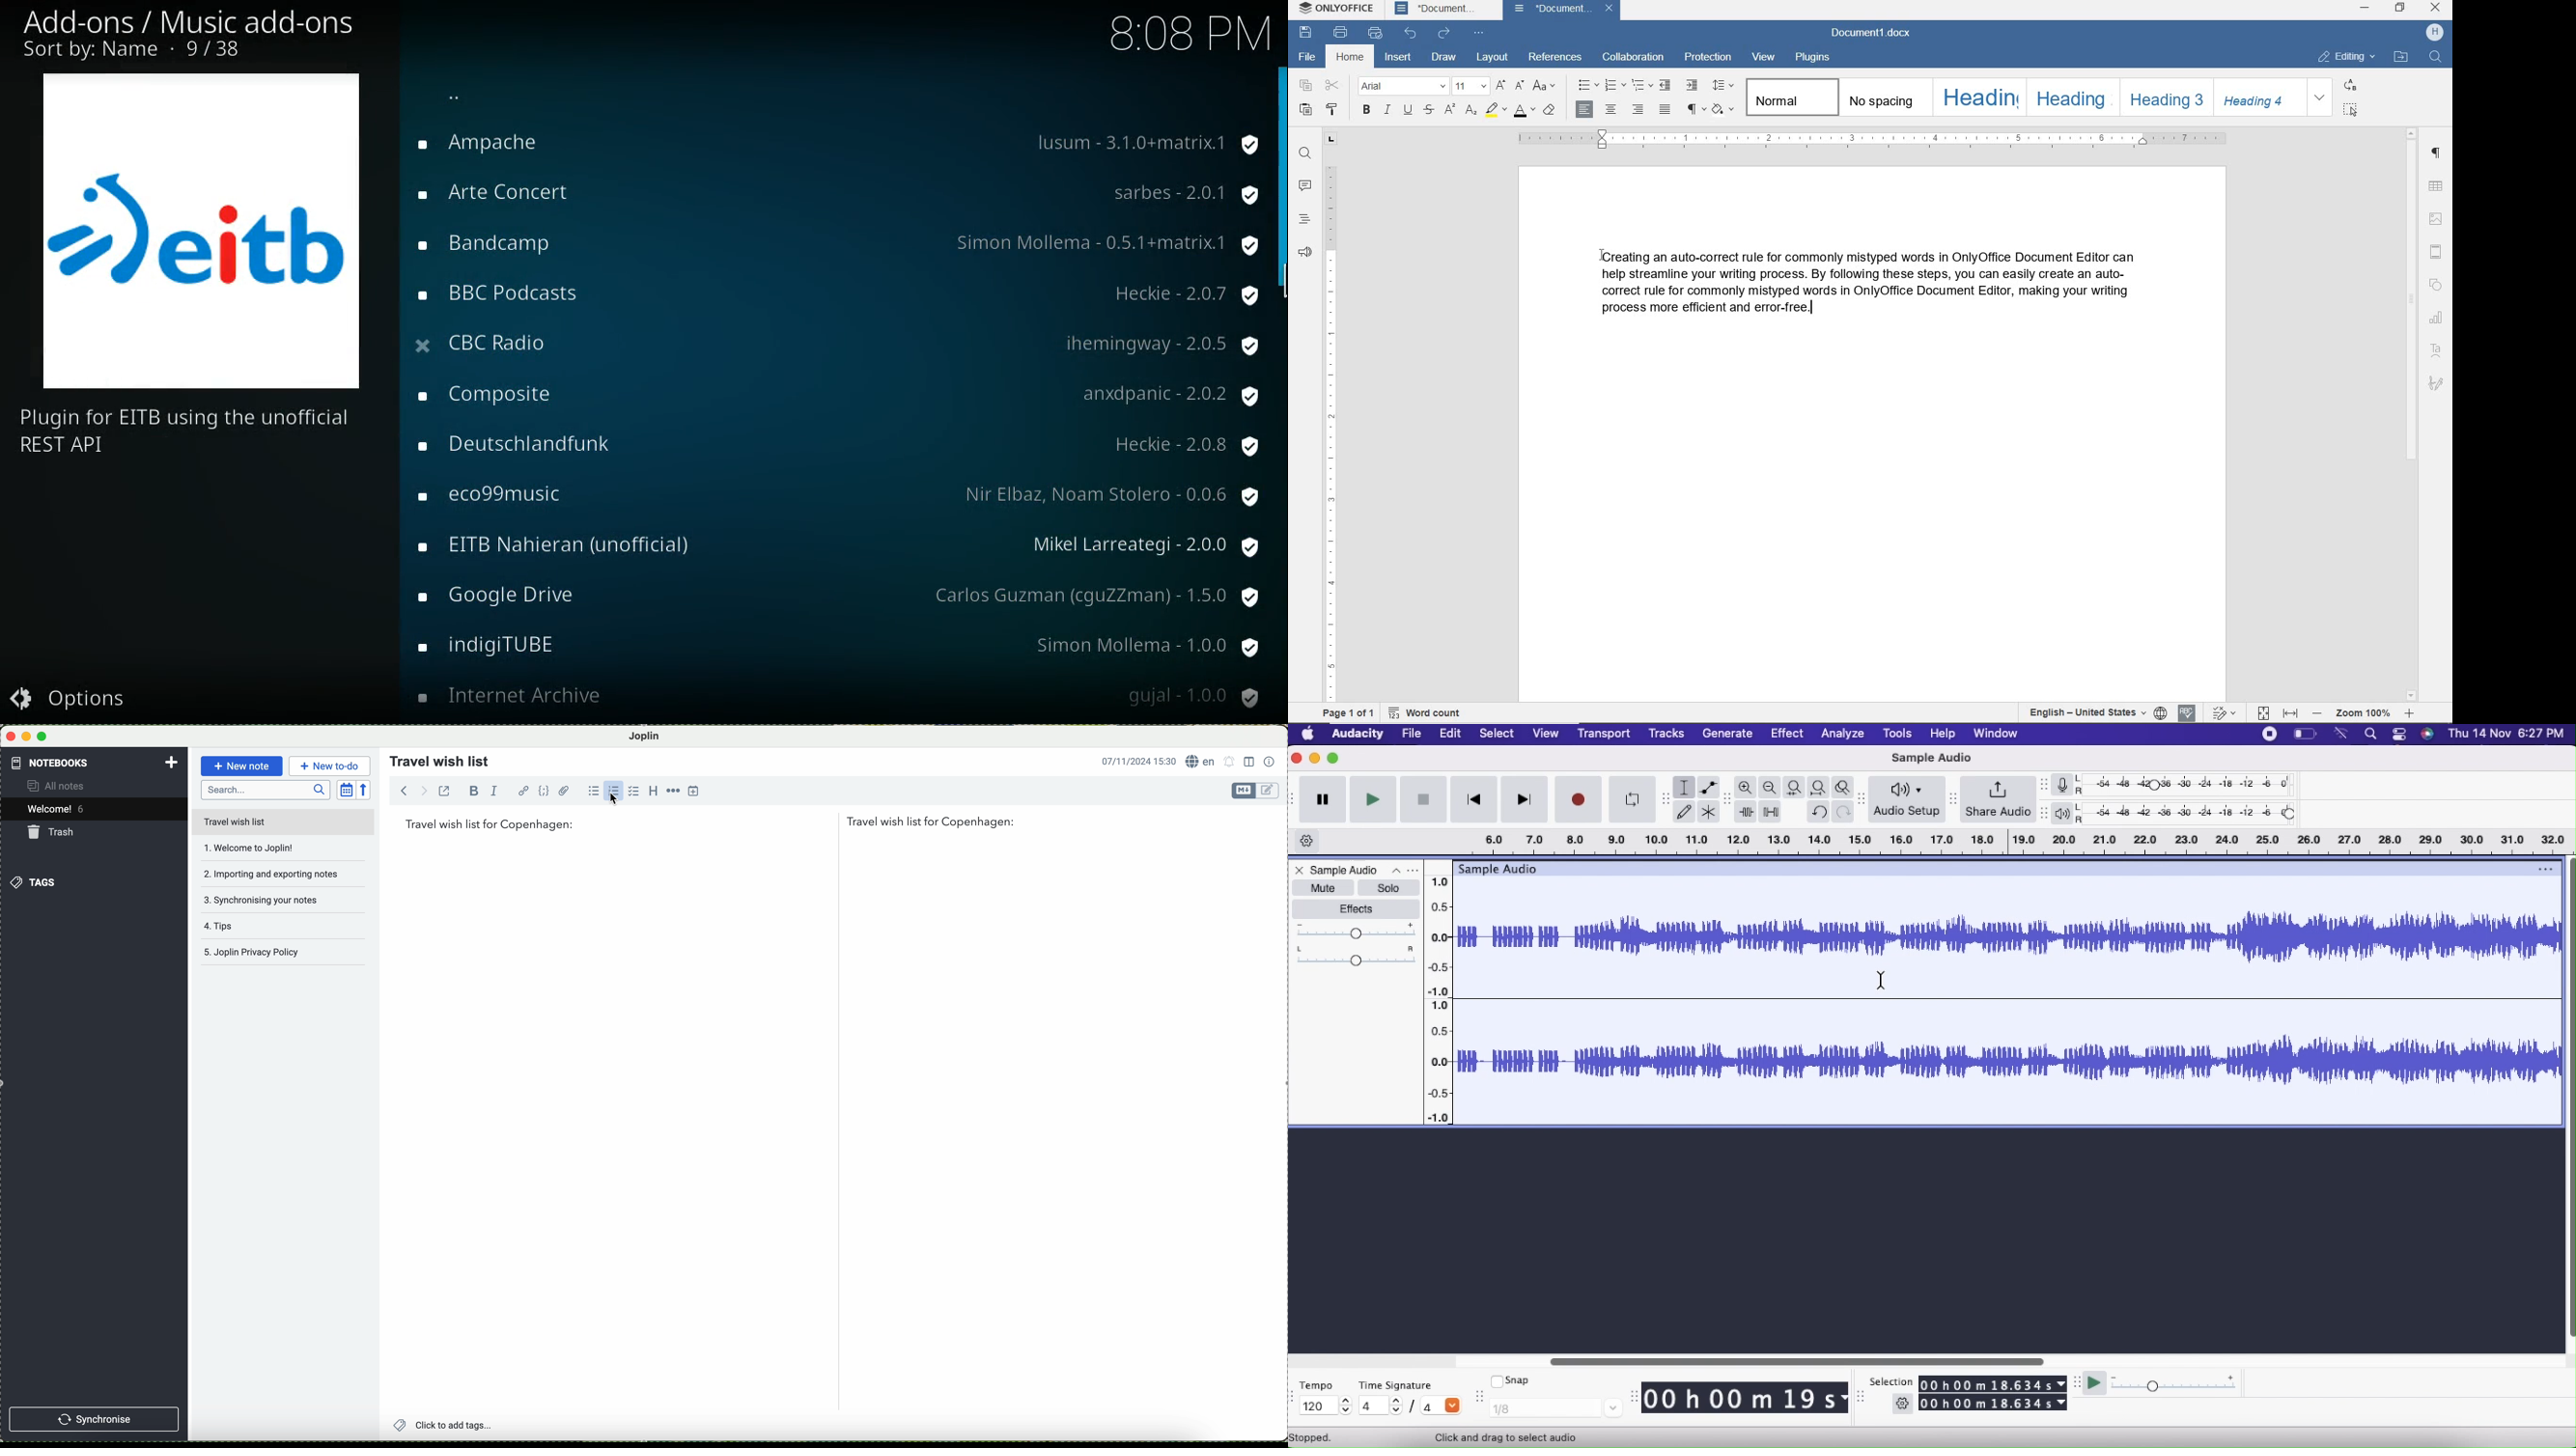  I want to click on Audio Setup, so click(1906, 798).